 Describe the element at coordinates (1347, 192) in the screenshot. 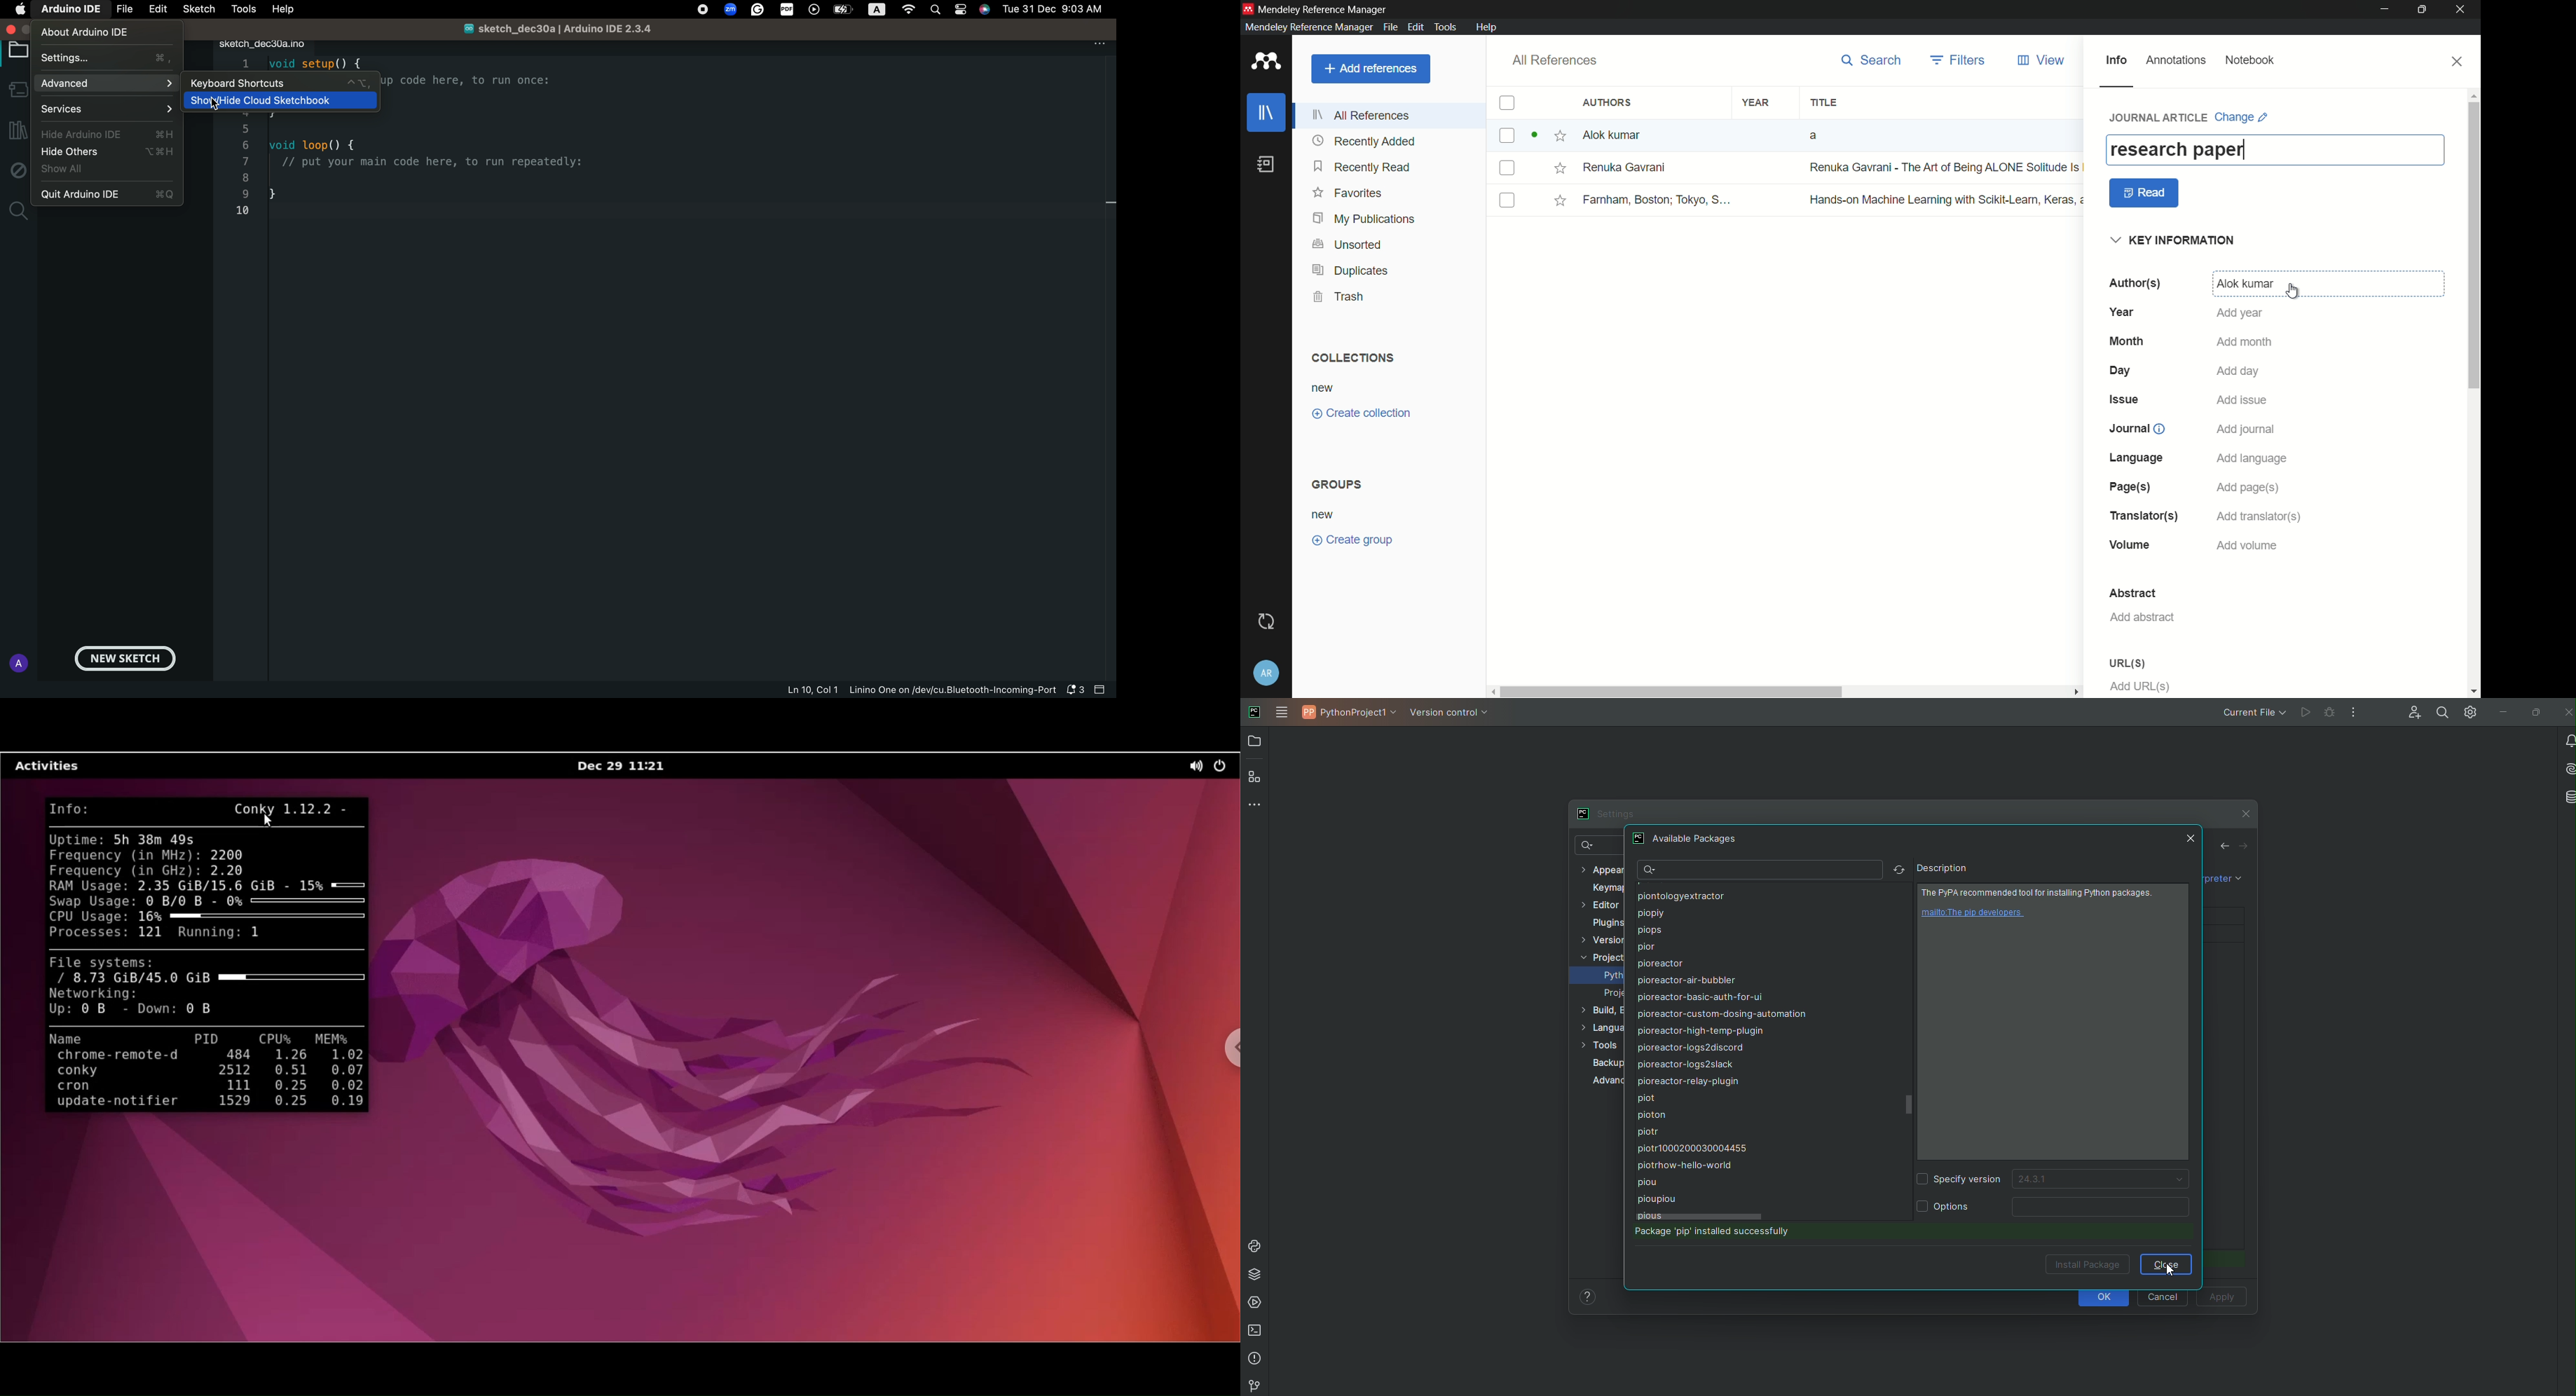

I see `favorites` at that location.